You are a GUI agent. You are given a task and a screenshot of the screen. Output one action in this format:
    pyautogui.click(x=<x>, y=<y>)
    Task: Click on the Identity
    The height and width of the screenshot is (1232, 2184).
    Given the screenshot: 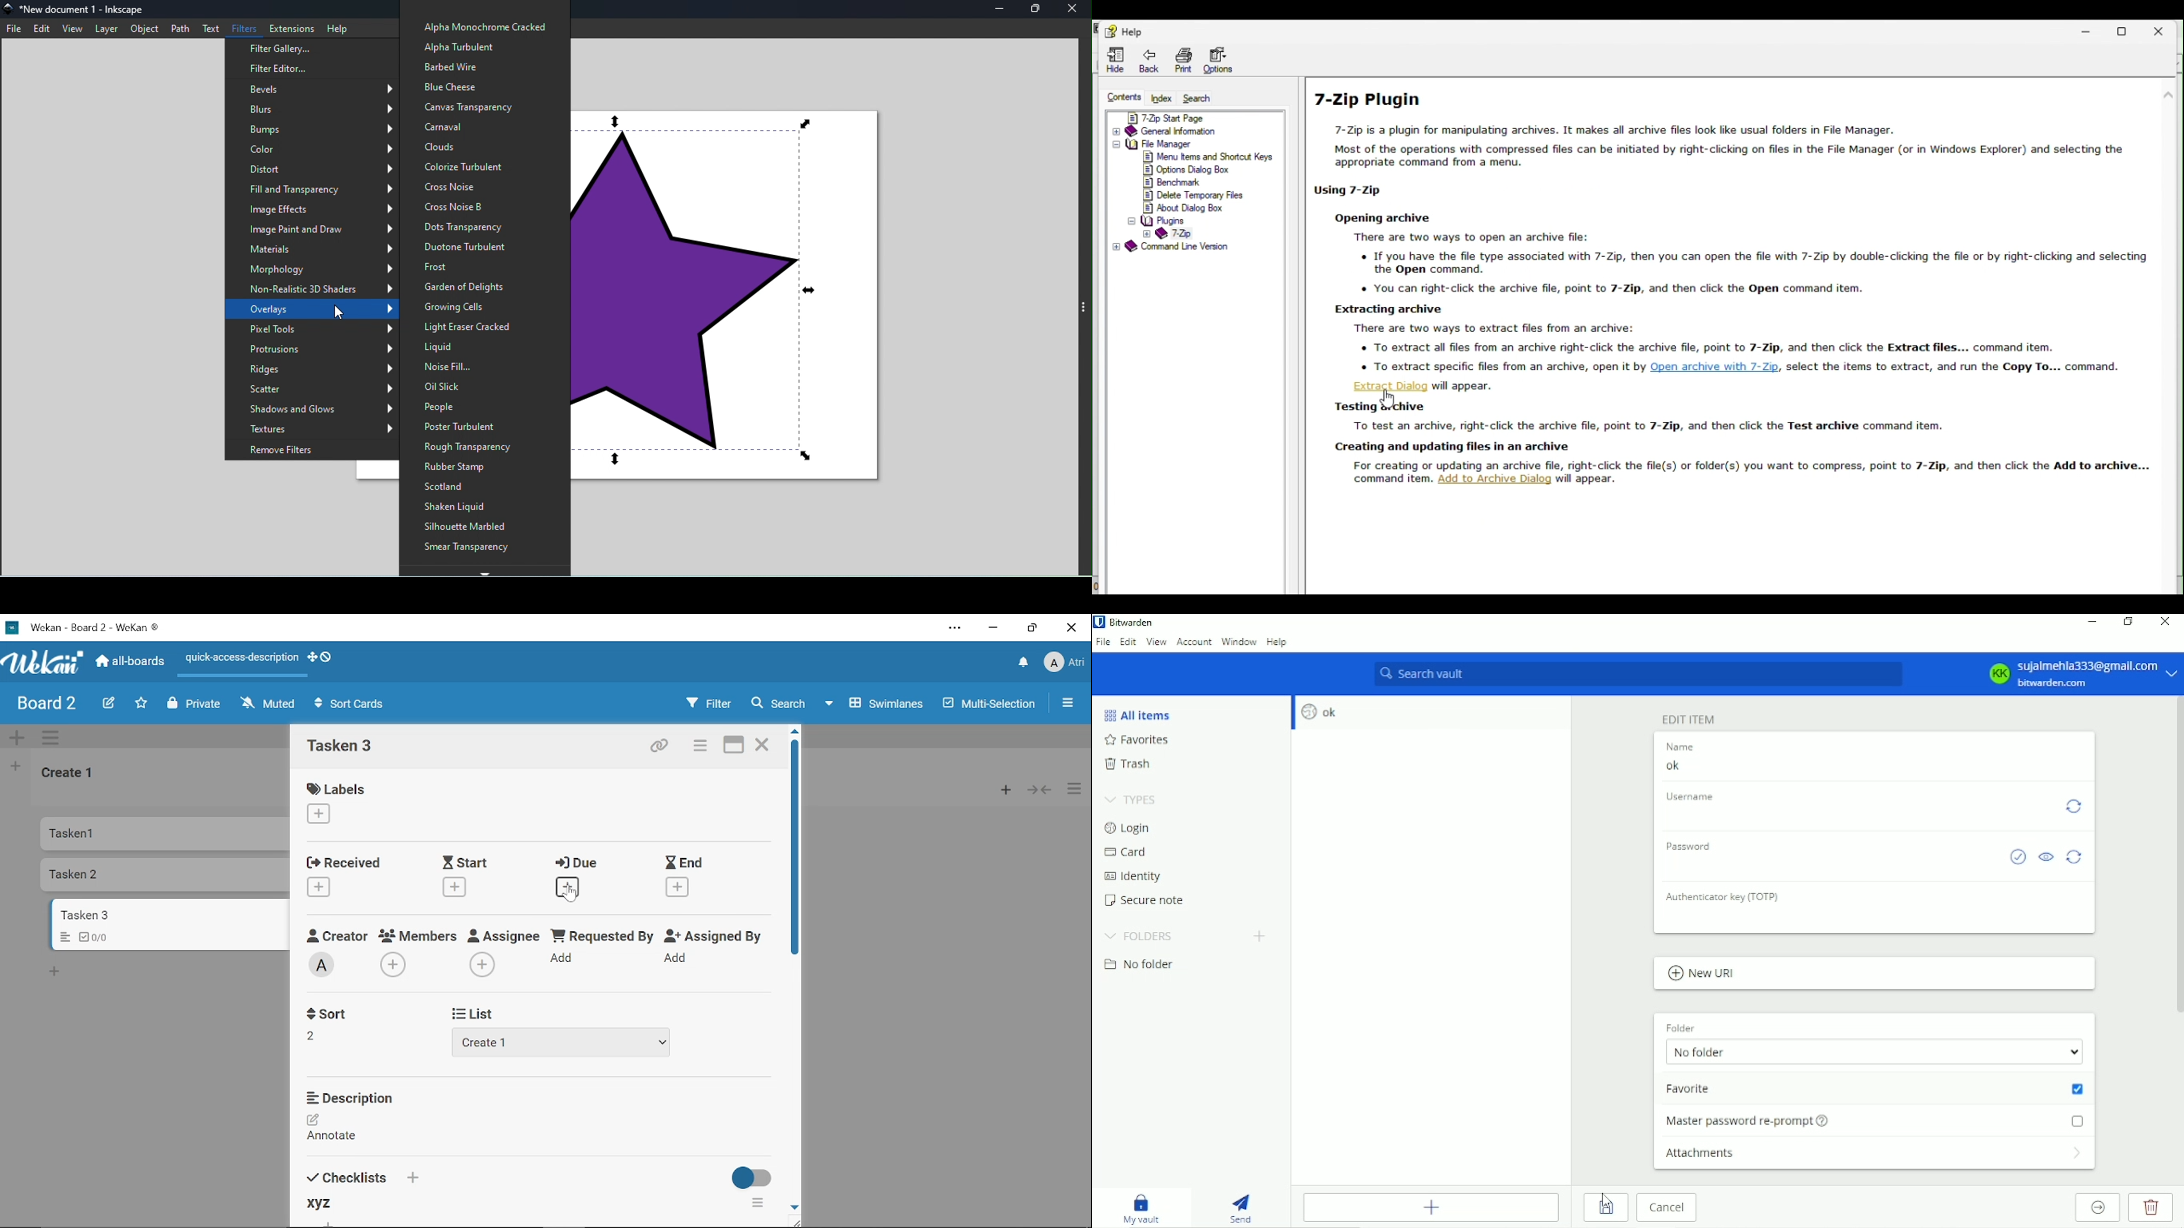 What is the action you would take?
    pyautogui.click(x=1136, y=877)
    